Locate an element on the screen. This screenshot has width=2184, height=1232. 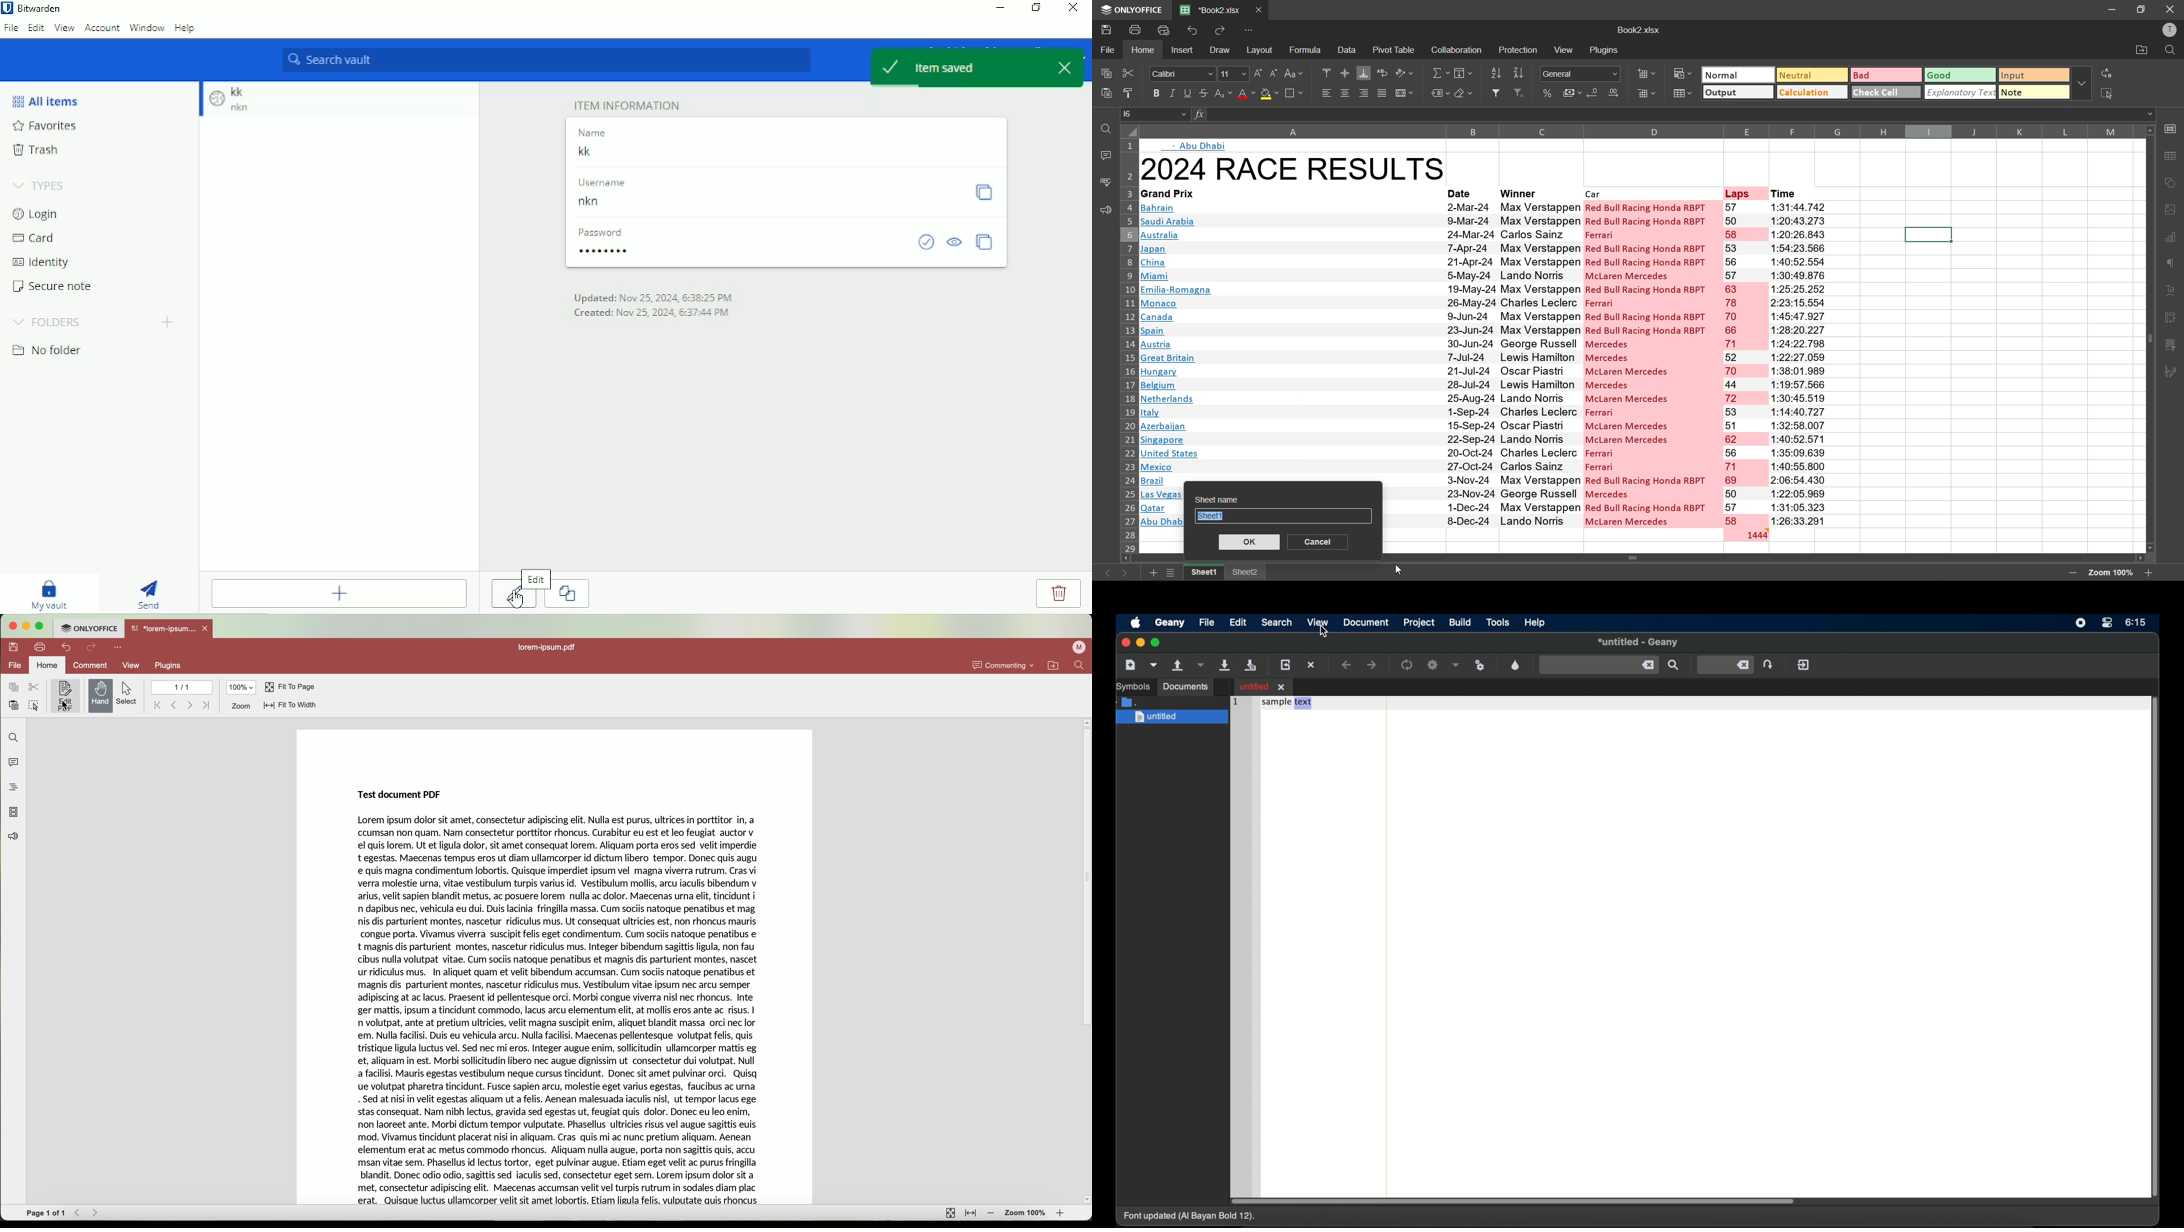
View is located at coordinates (64, 28).